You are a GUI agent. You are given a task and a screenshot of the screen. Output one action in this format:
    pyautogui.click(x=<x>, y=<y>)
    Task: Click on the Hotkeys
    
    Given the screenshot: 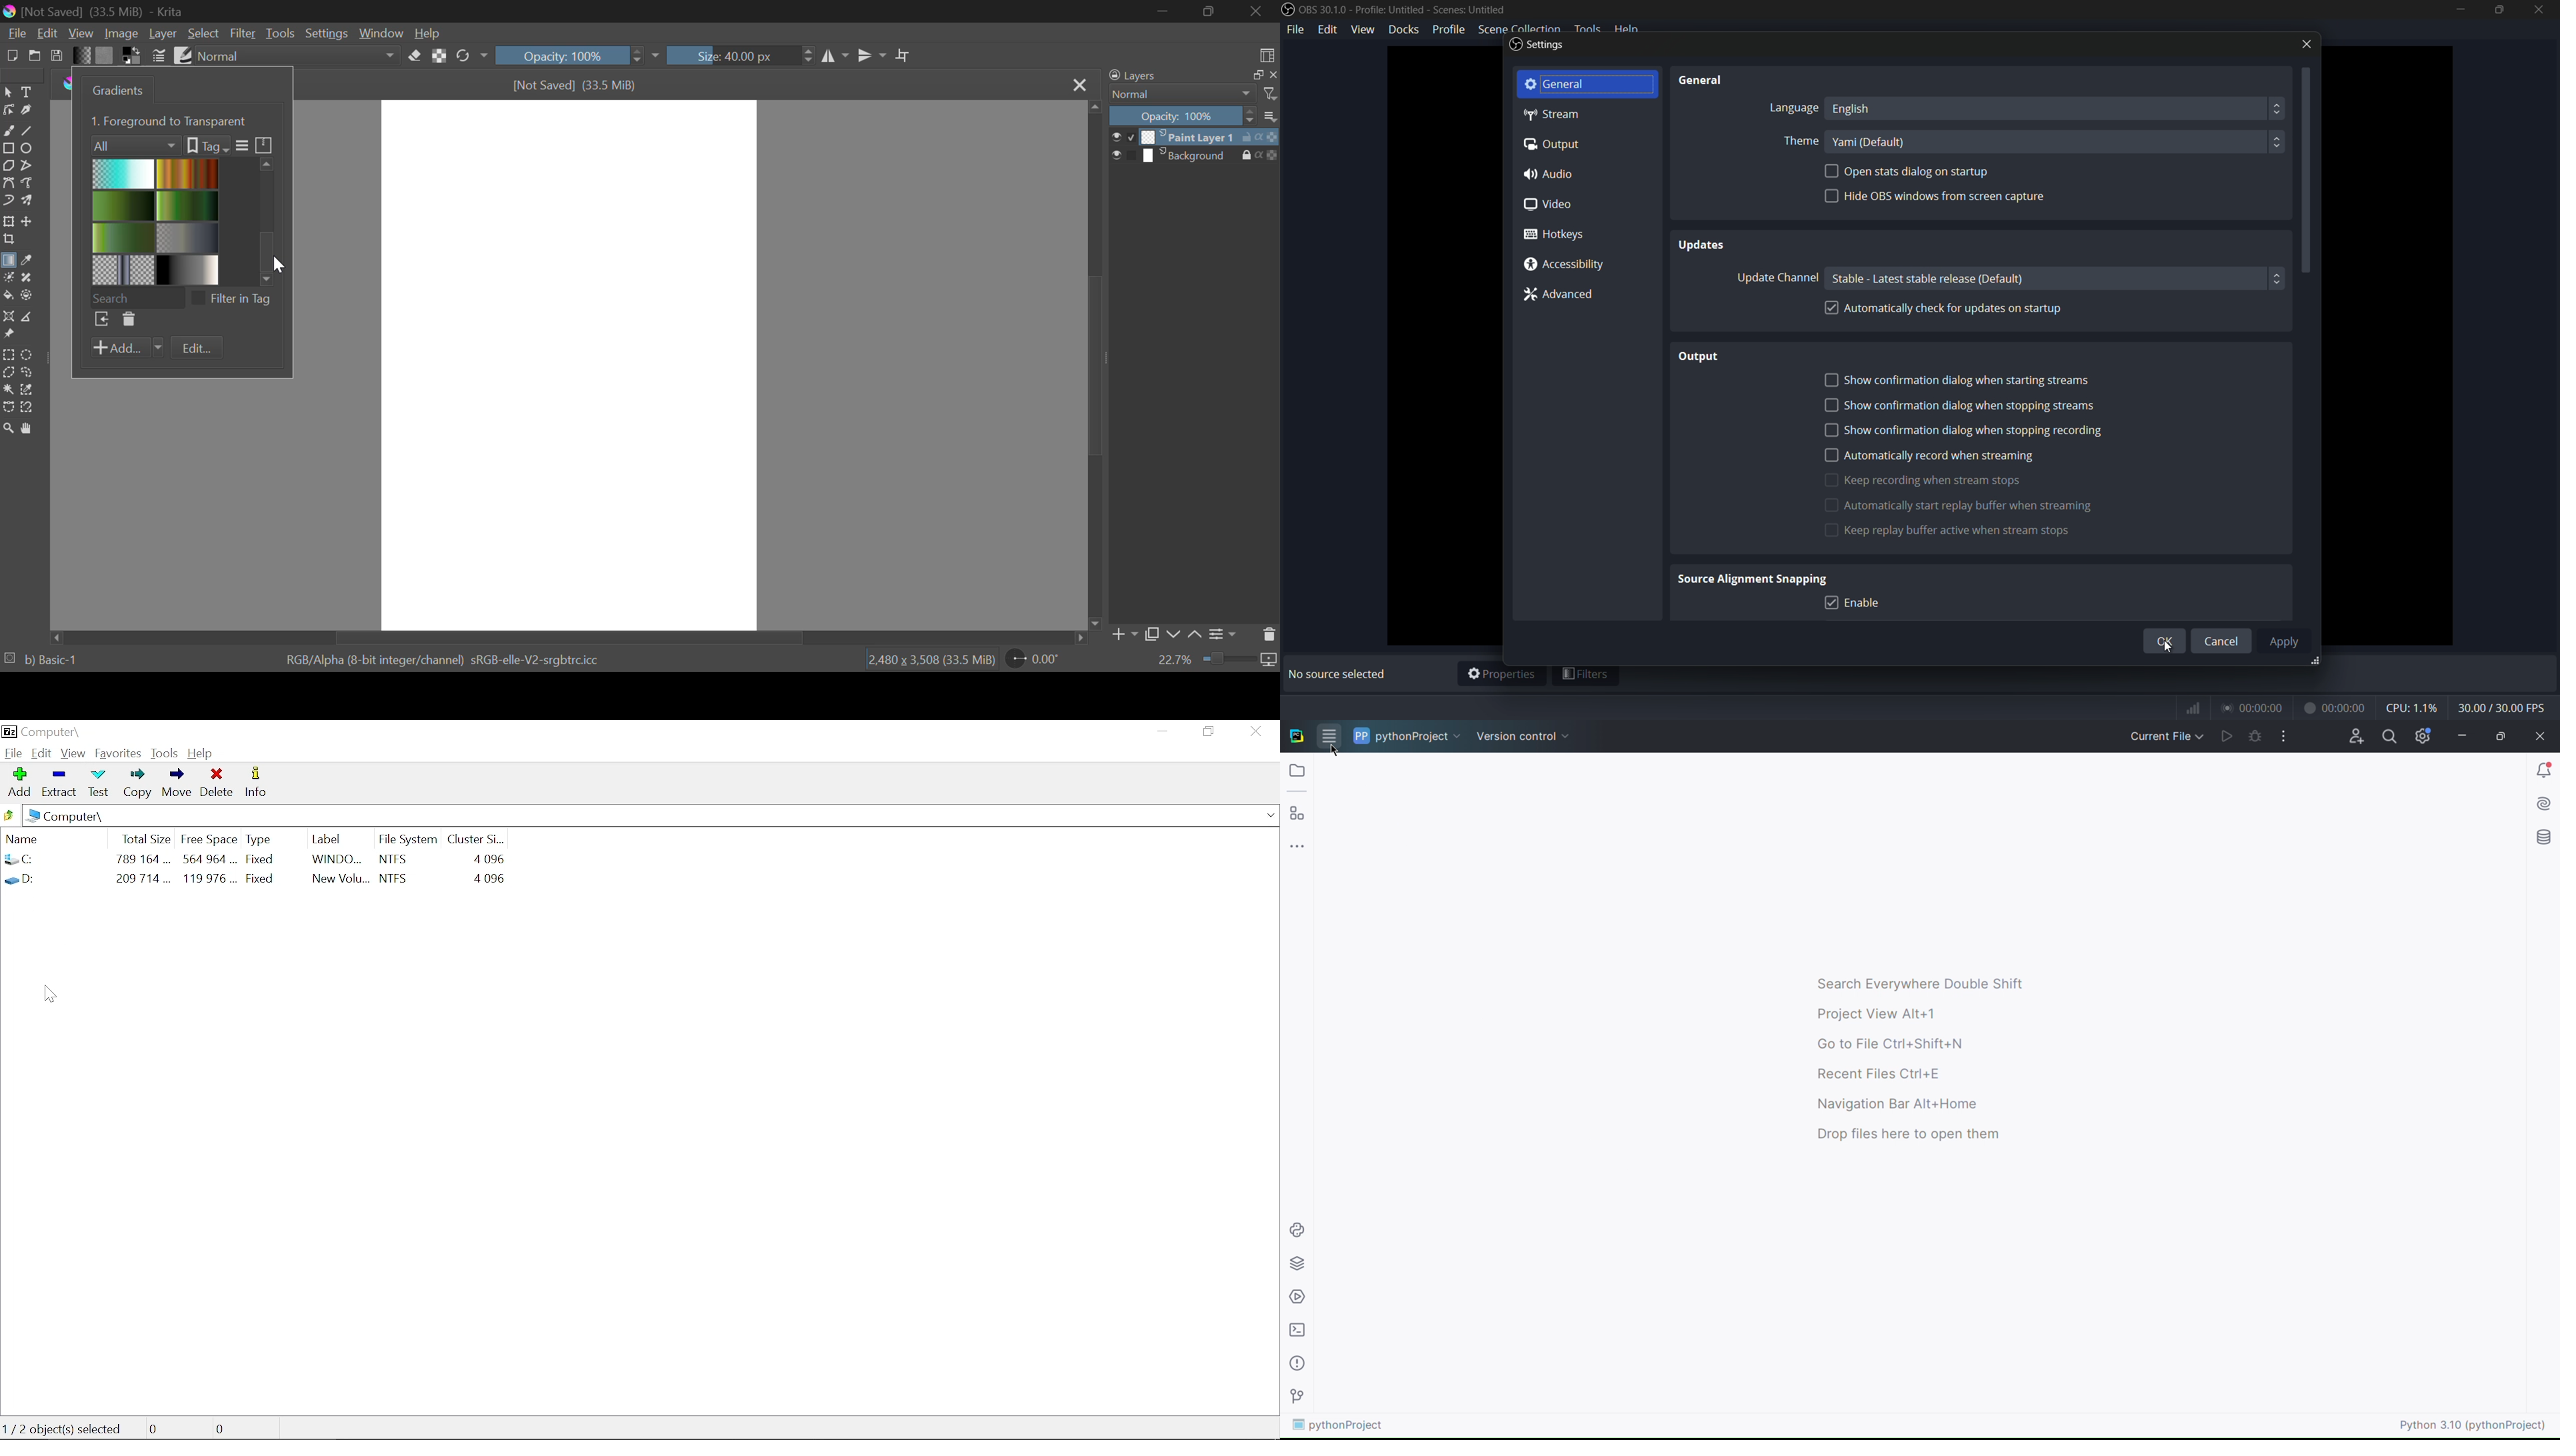 What is the action you would take?
    pyautogui.click(x=1556, y=235)
    